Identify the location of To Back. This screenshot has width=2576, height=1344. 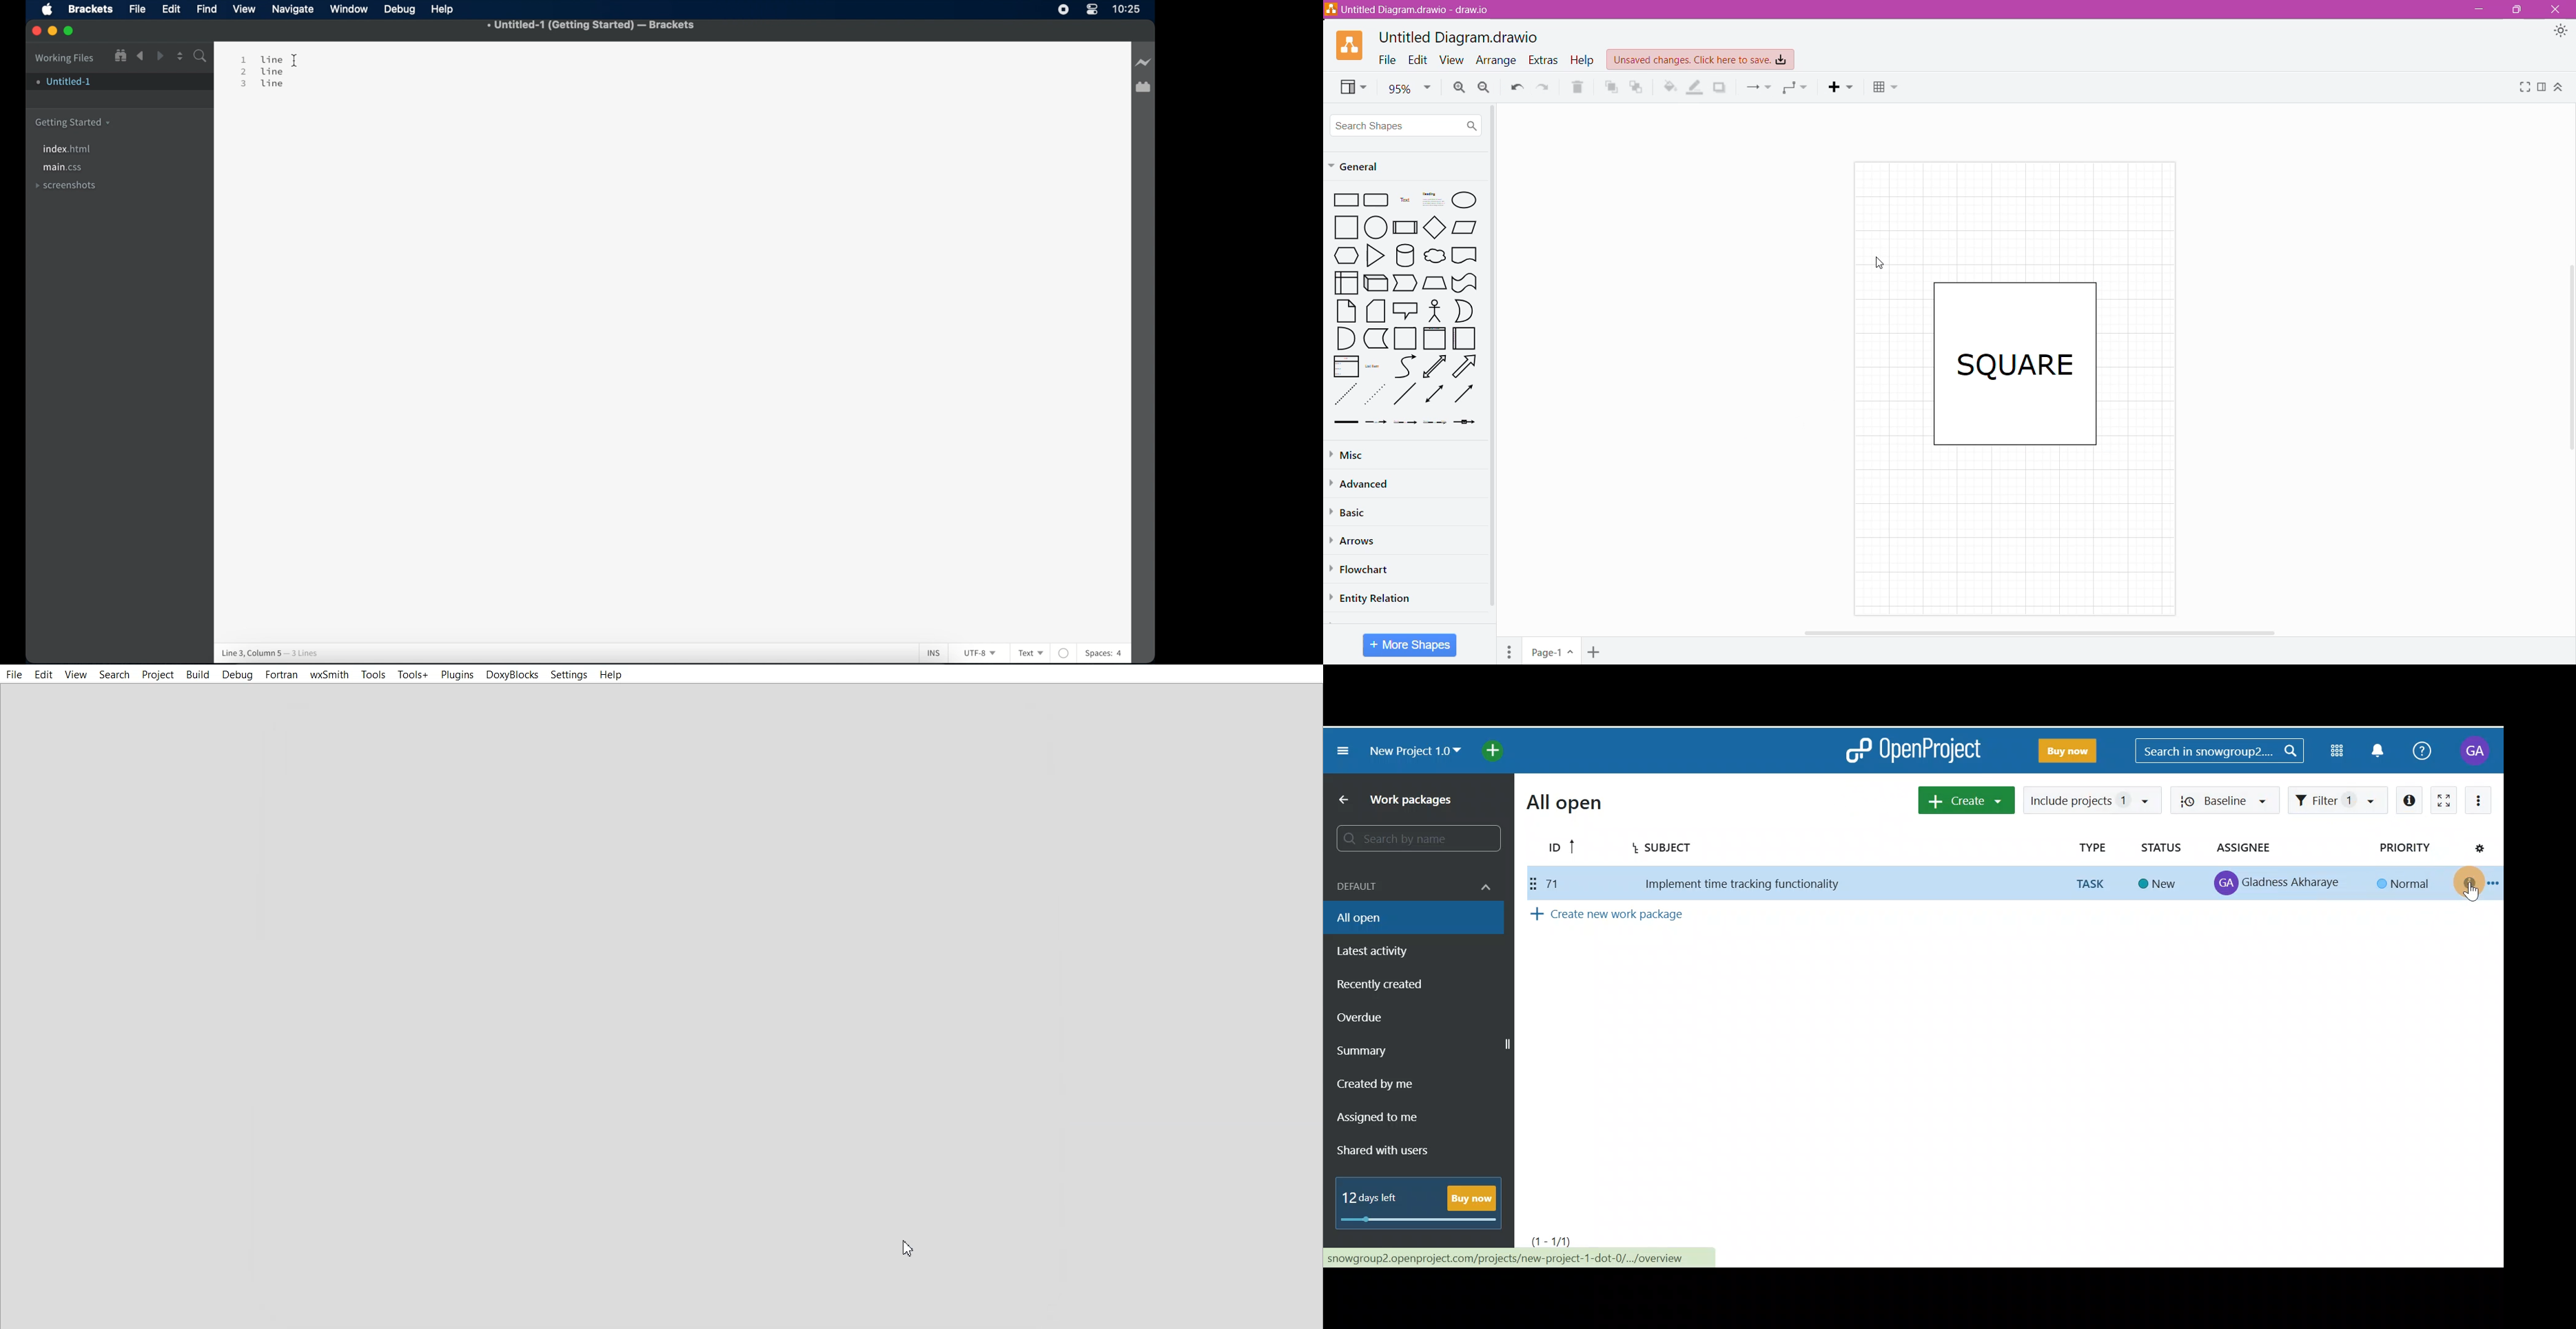
(1637, 87).